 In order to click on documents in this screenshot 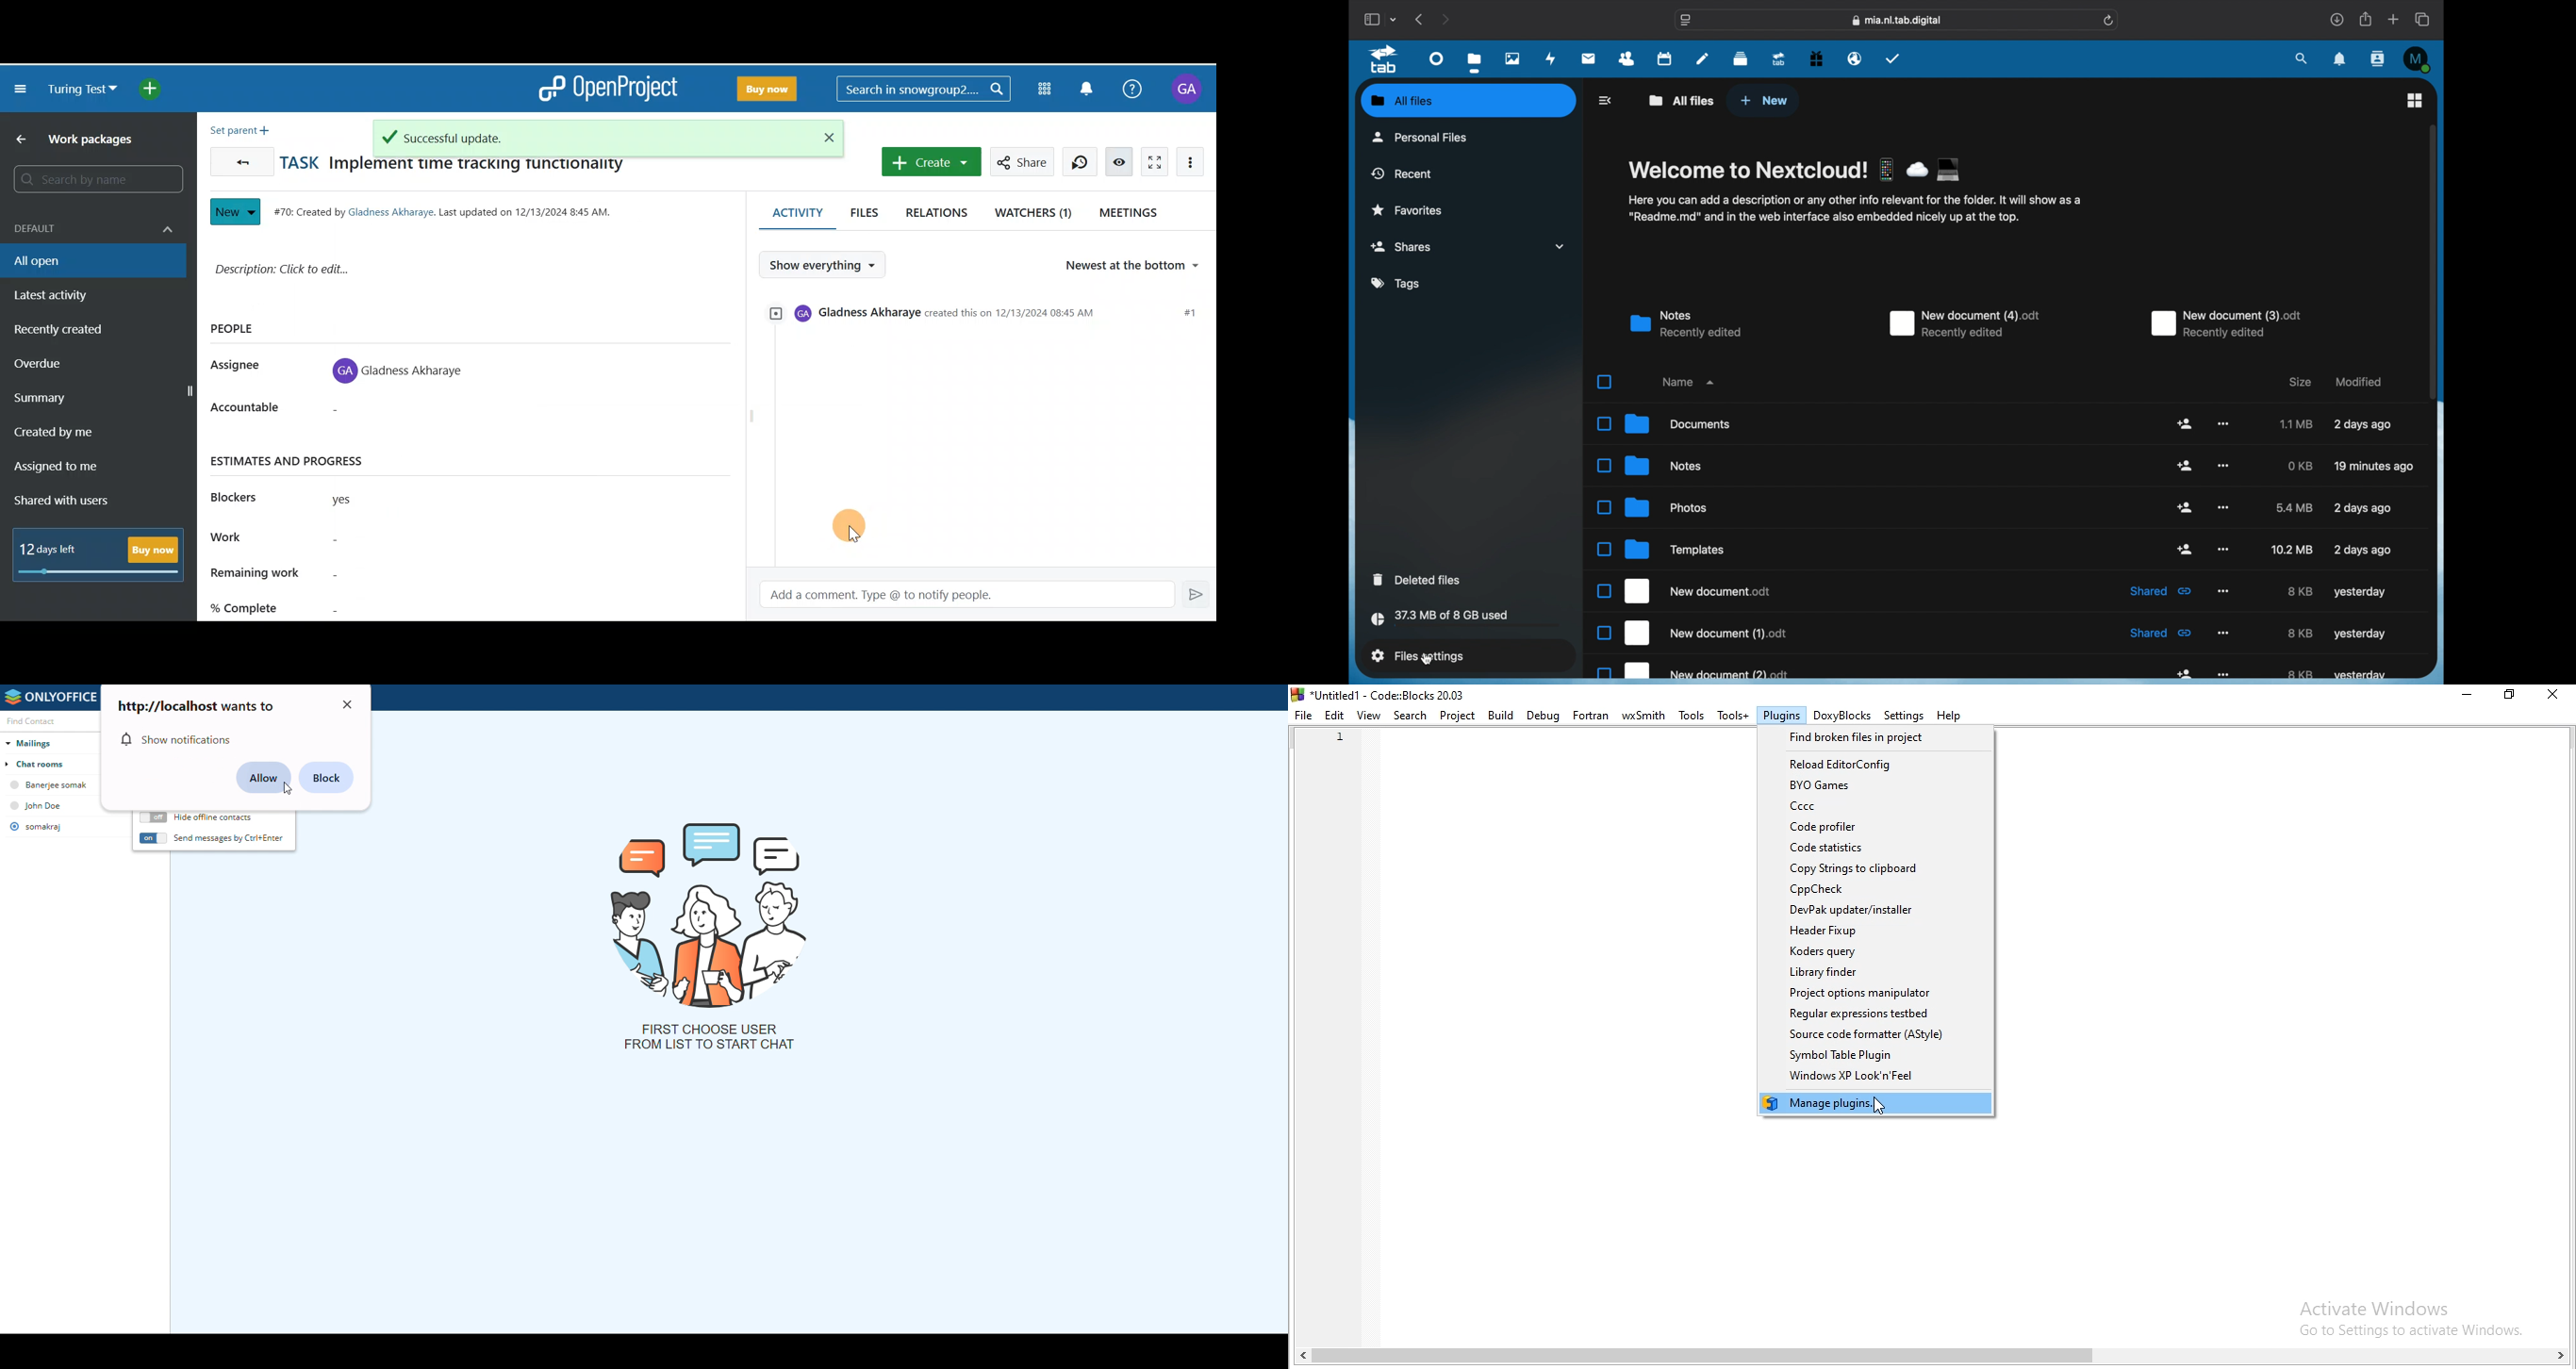, I will do `click(1663, 423)`.